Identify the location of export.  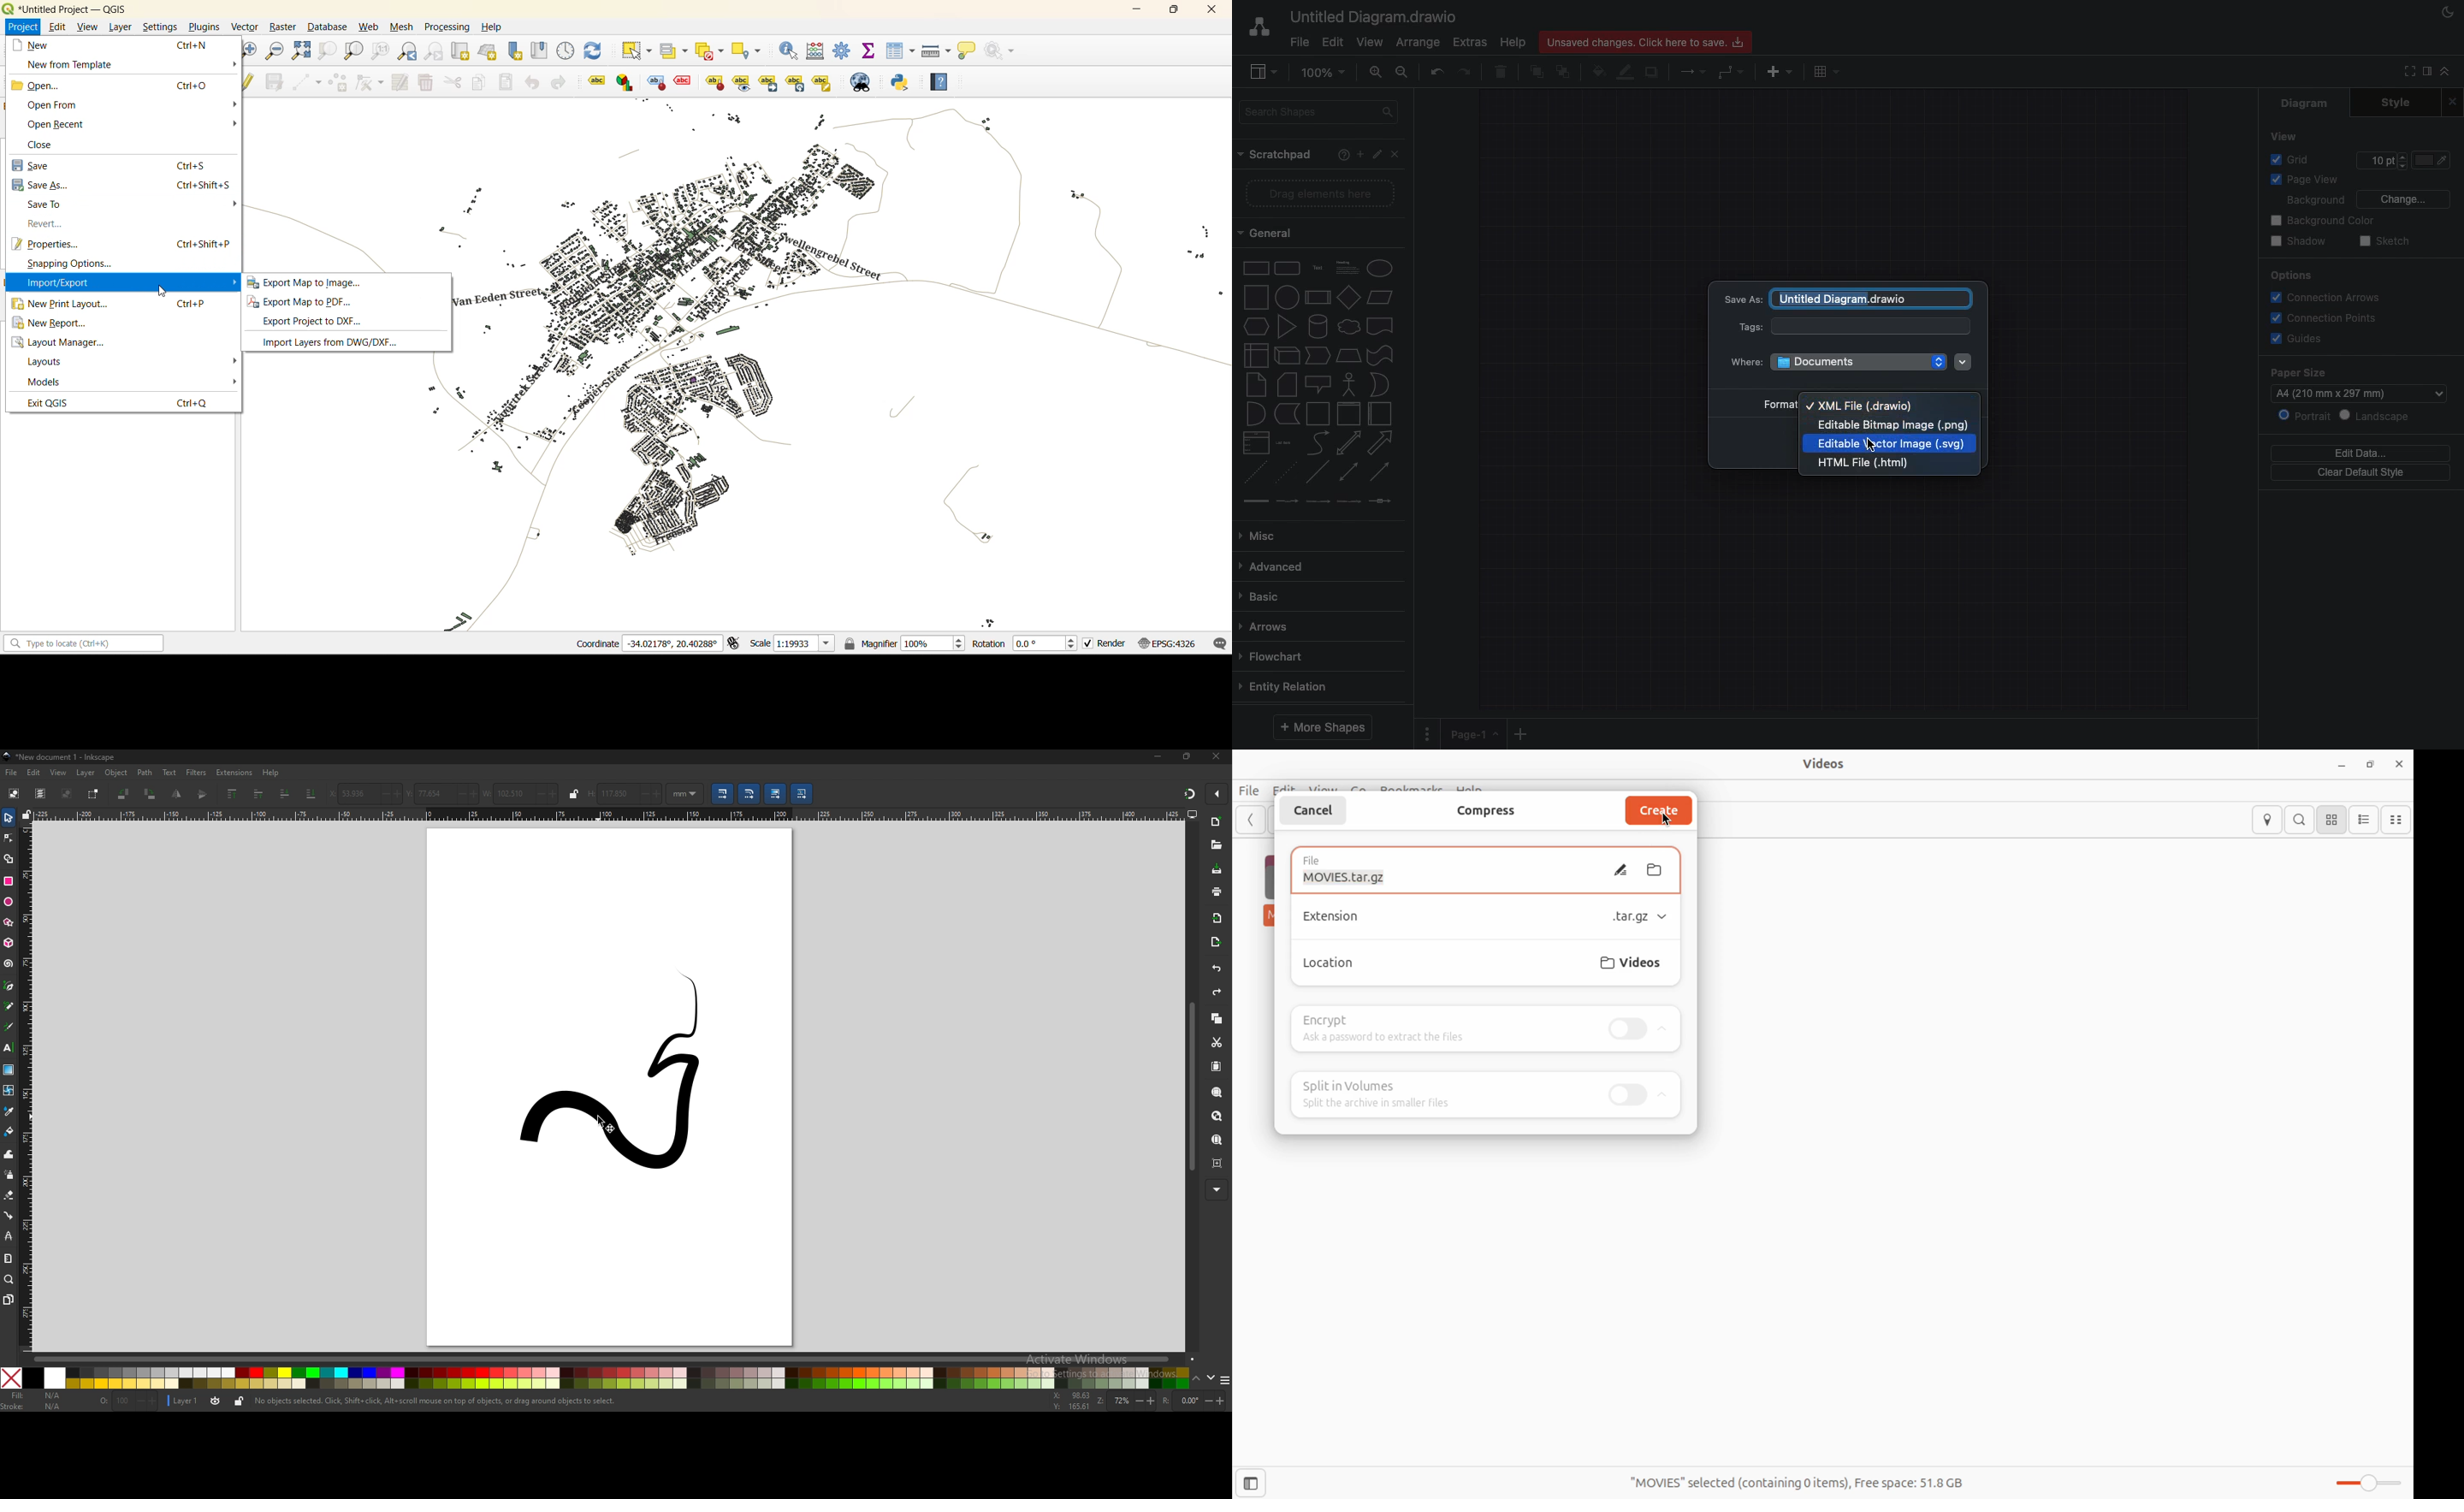
(1217, 942).